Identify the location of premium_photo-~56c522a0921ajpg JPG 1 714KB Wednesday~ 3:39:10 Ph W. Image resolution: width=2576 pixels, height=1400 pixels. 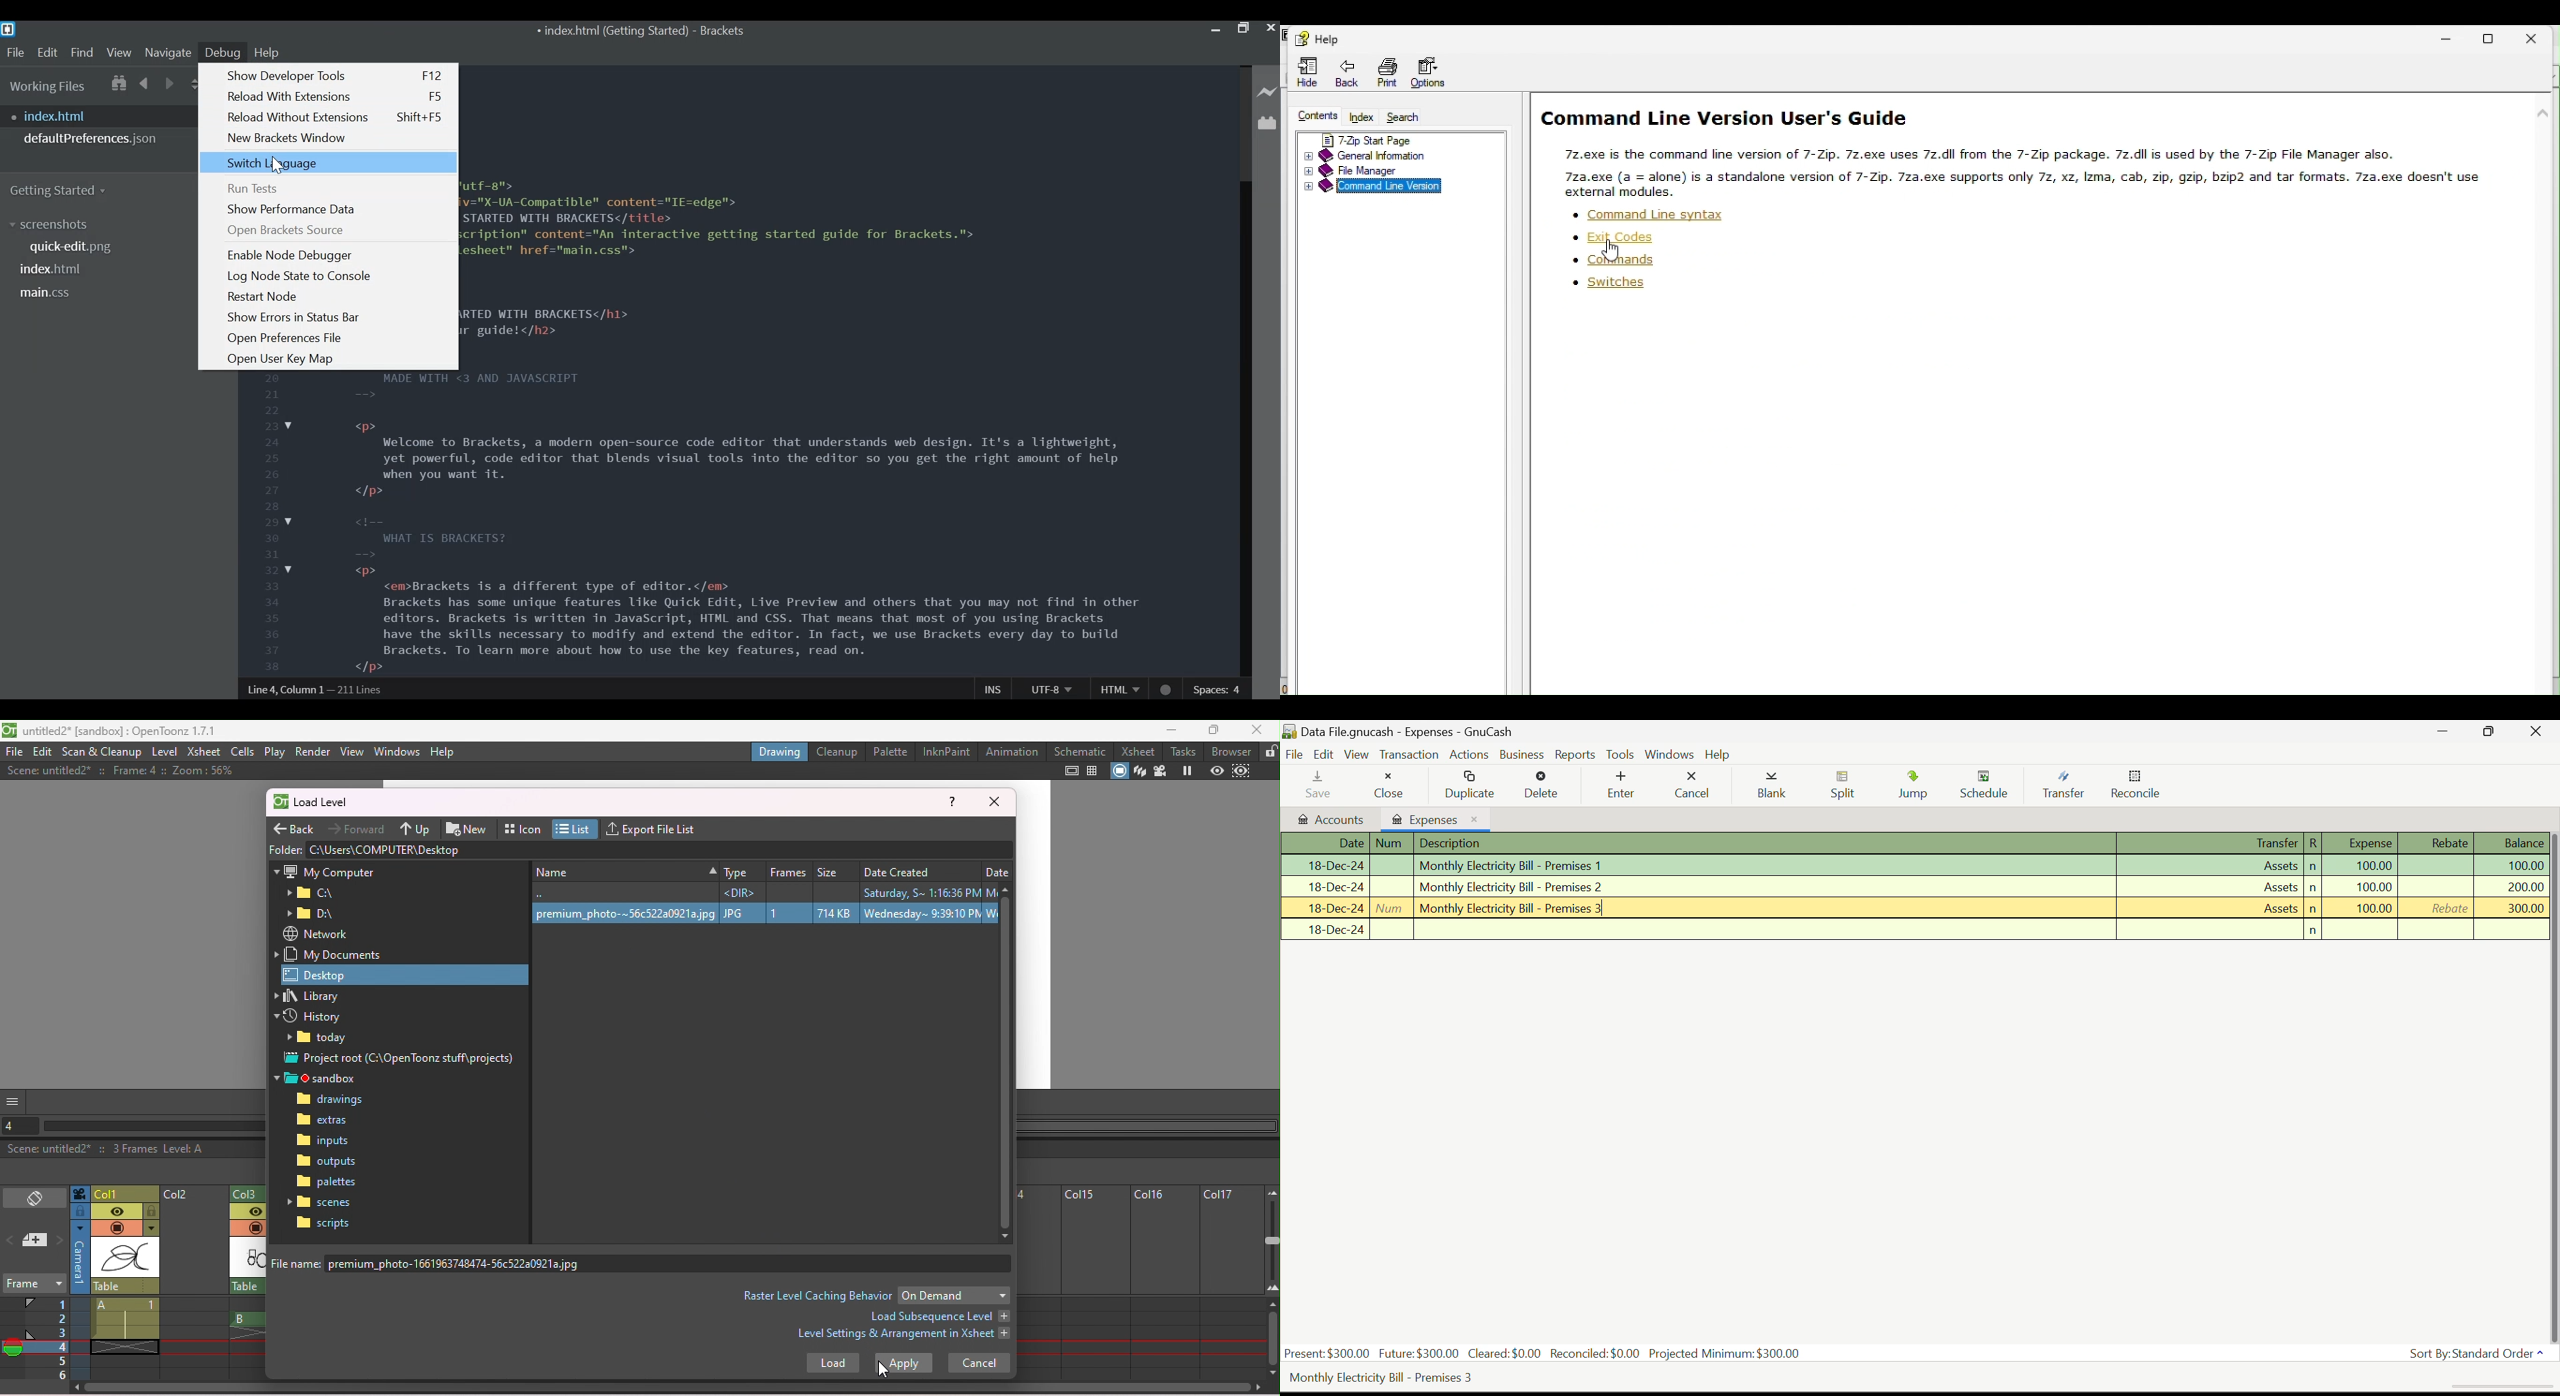
(762, 914).